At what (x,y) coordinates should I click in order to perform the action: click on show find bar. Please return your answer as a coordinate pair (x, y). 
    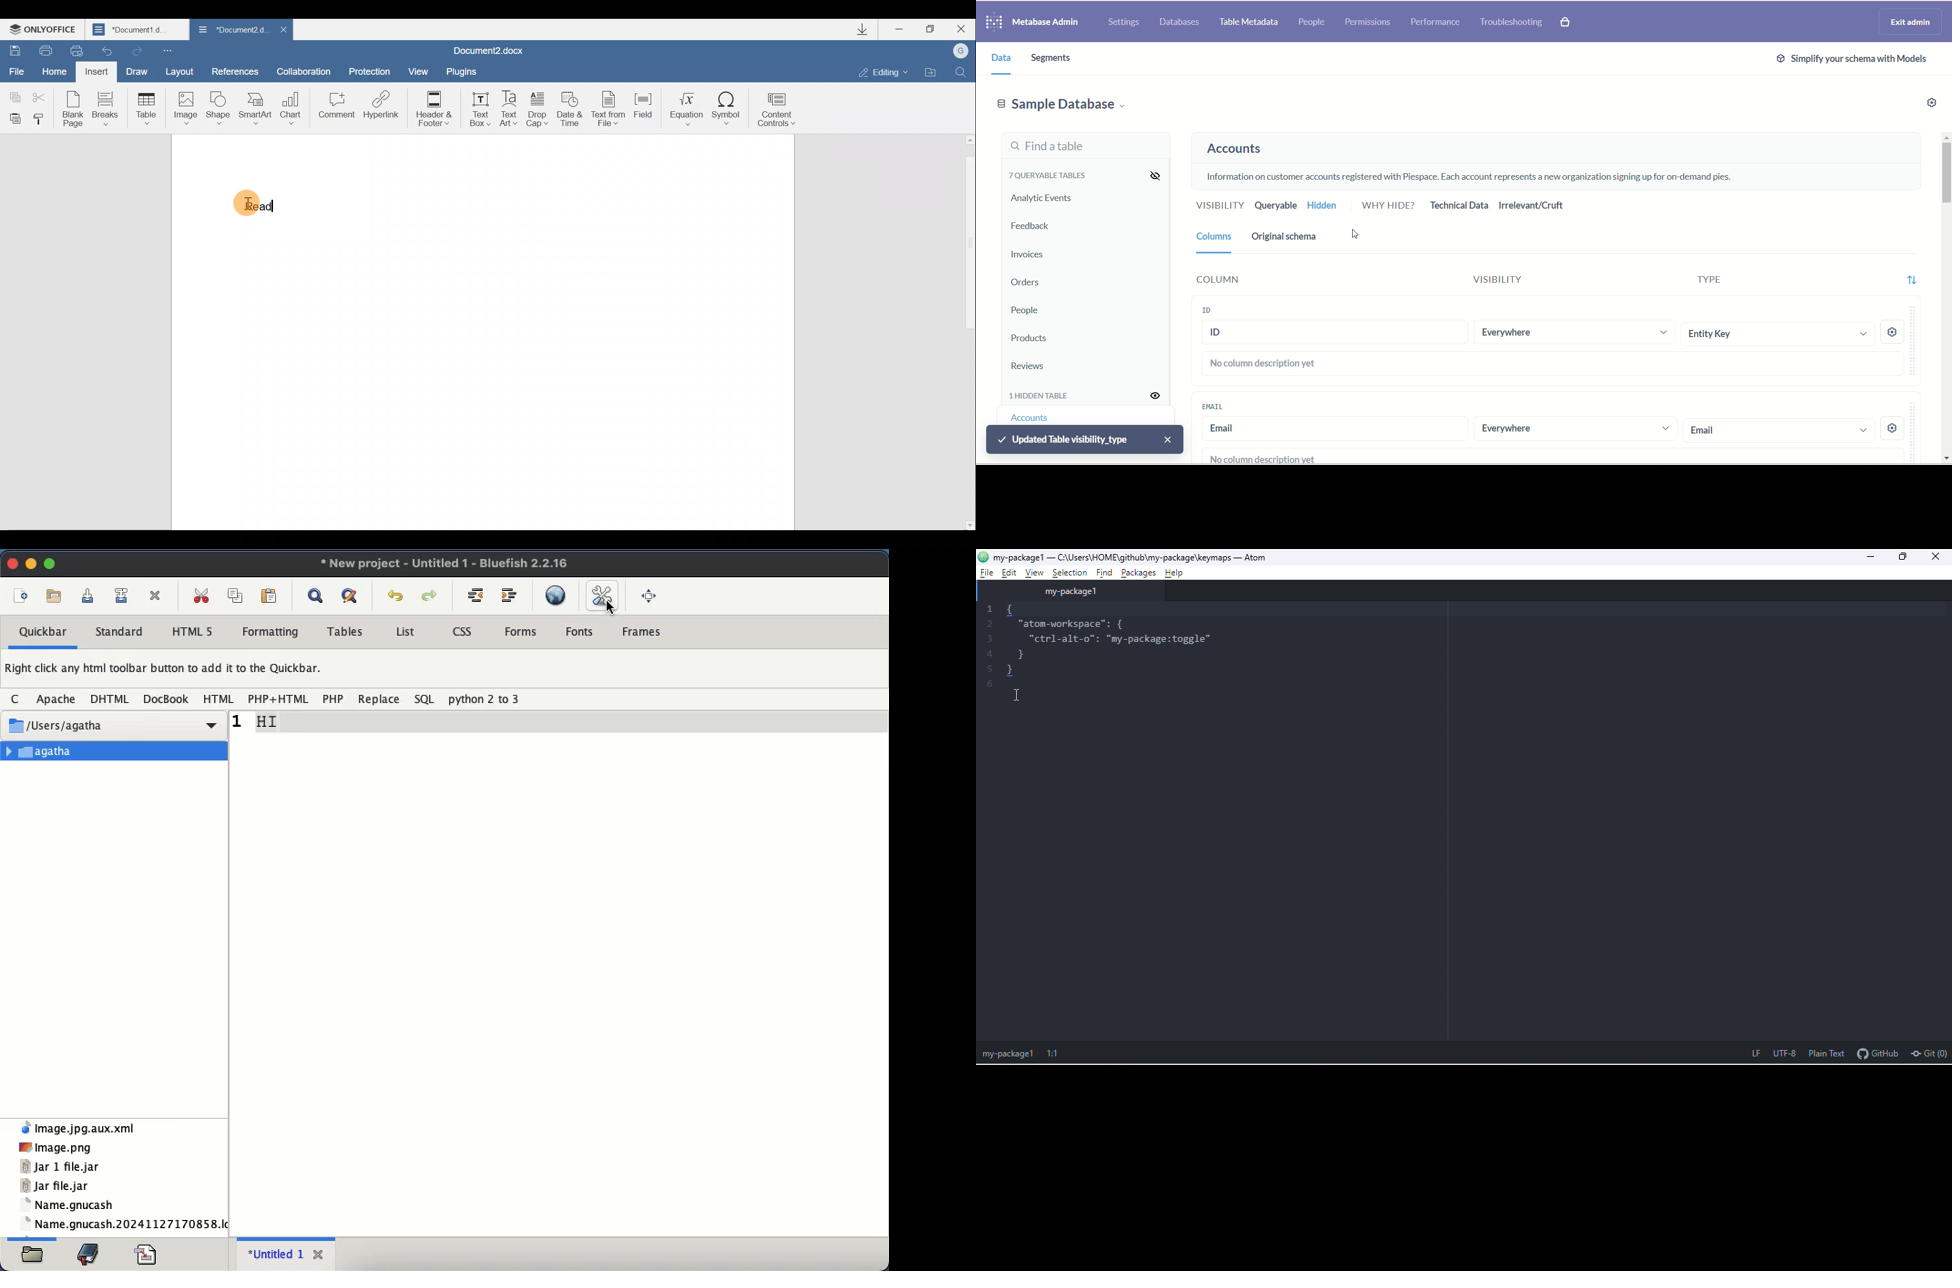
    Looking at the image, I should click on (317, 596).